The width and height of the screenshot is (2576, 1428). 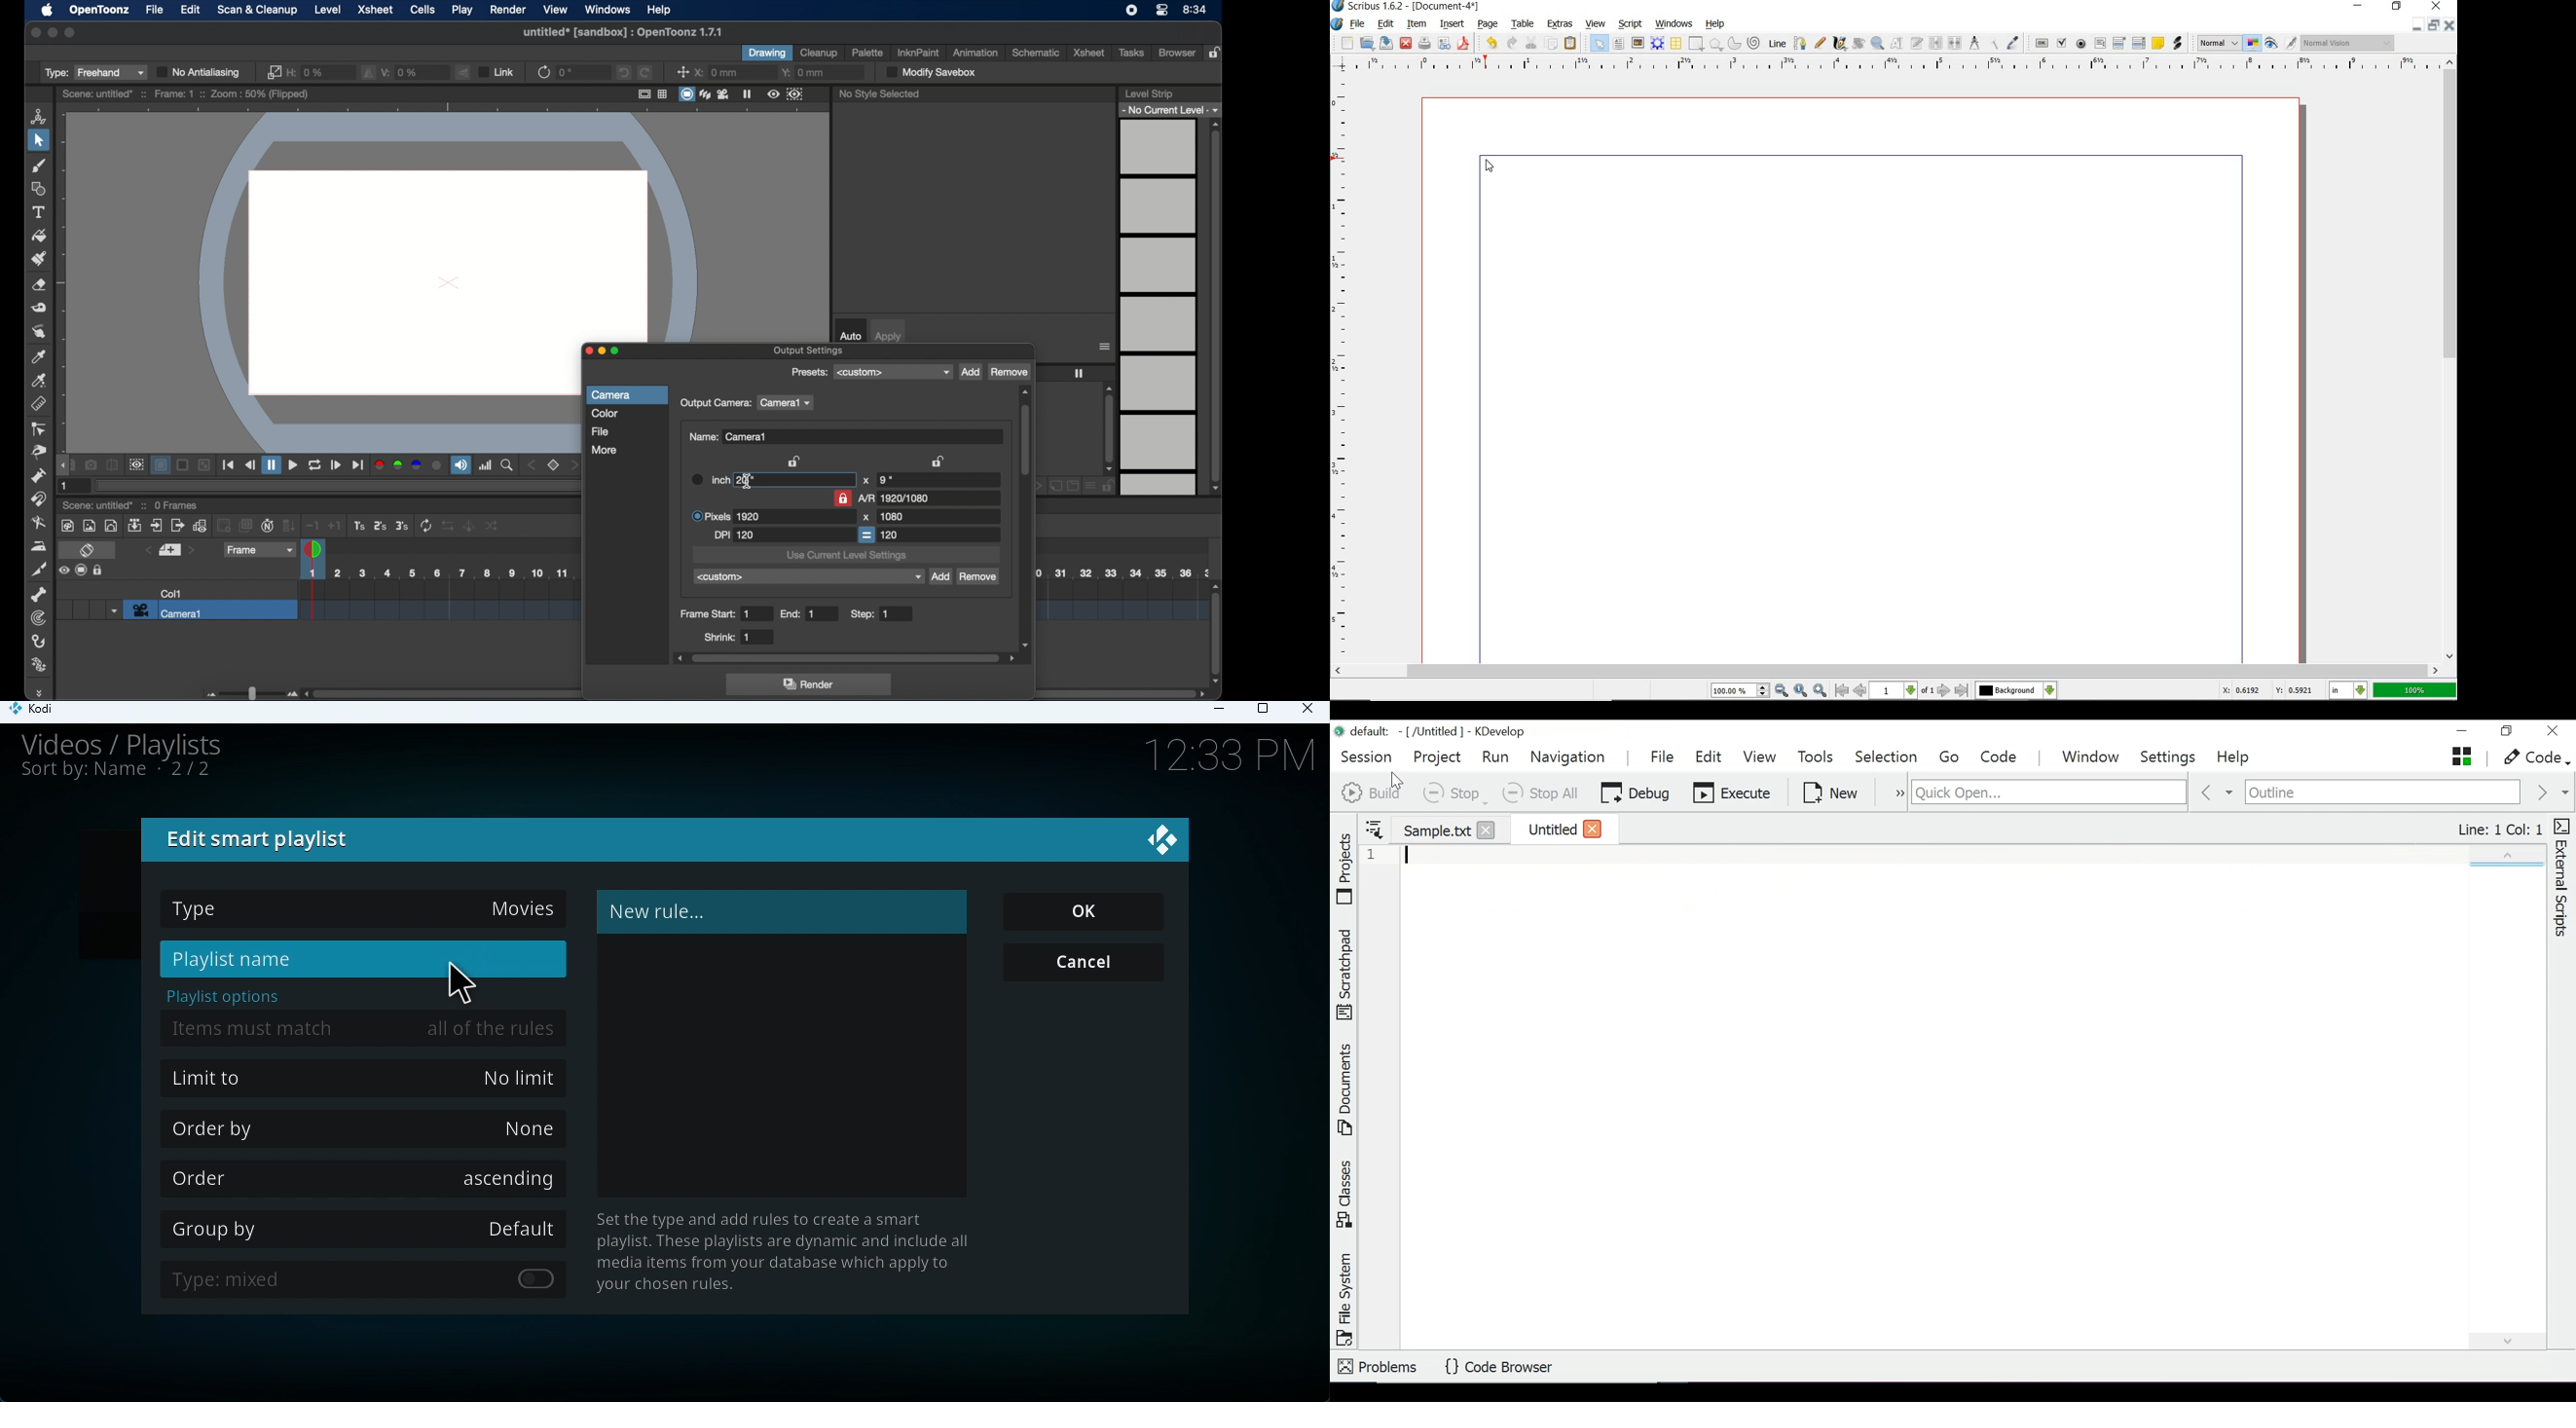 I want to click on eraser tool, so click(x=40, y=285).